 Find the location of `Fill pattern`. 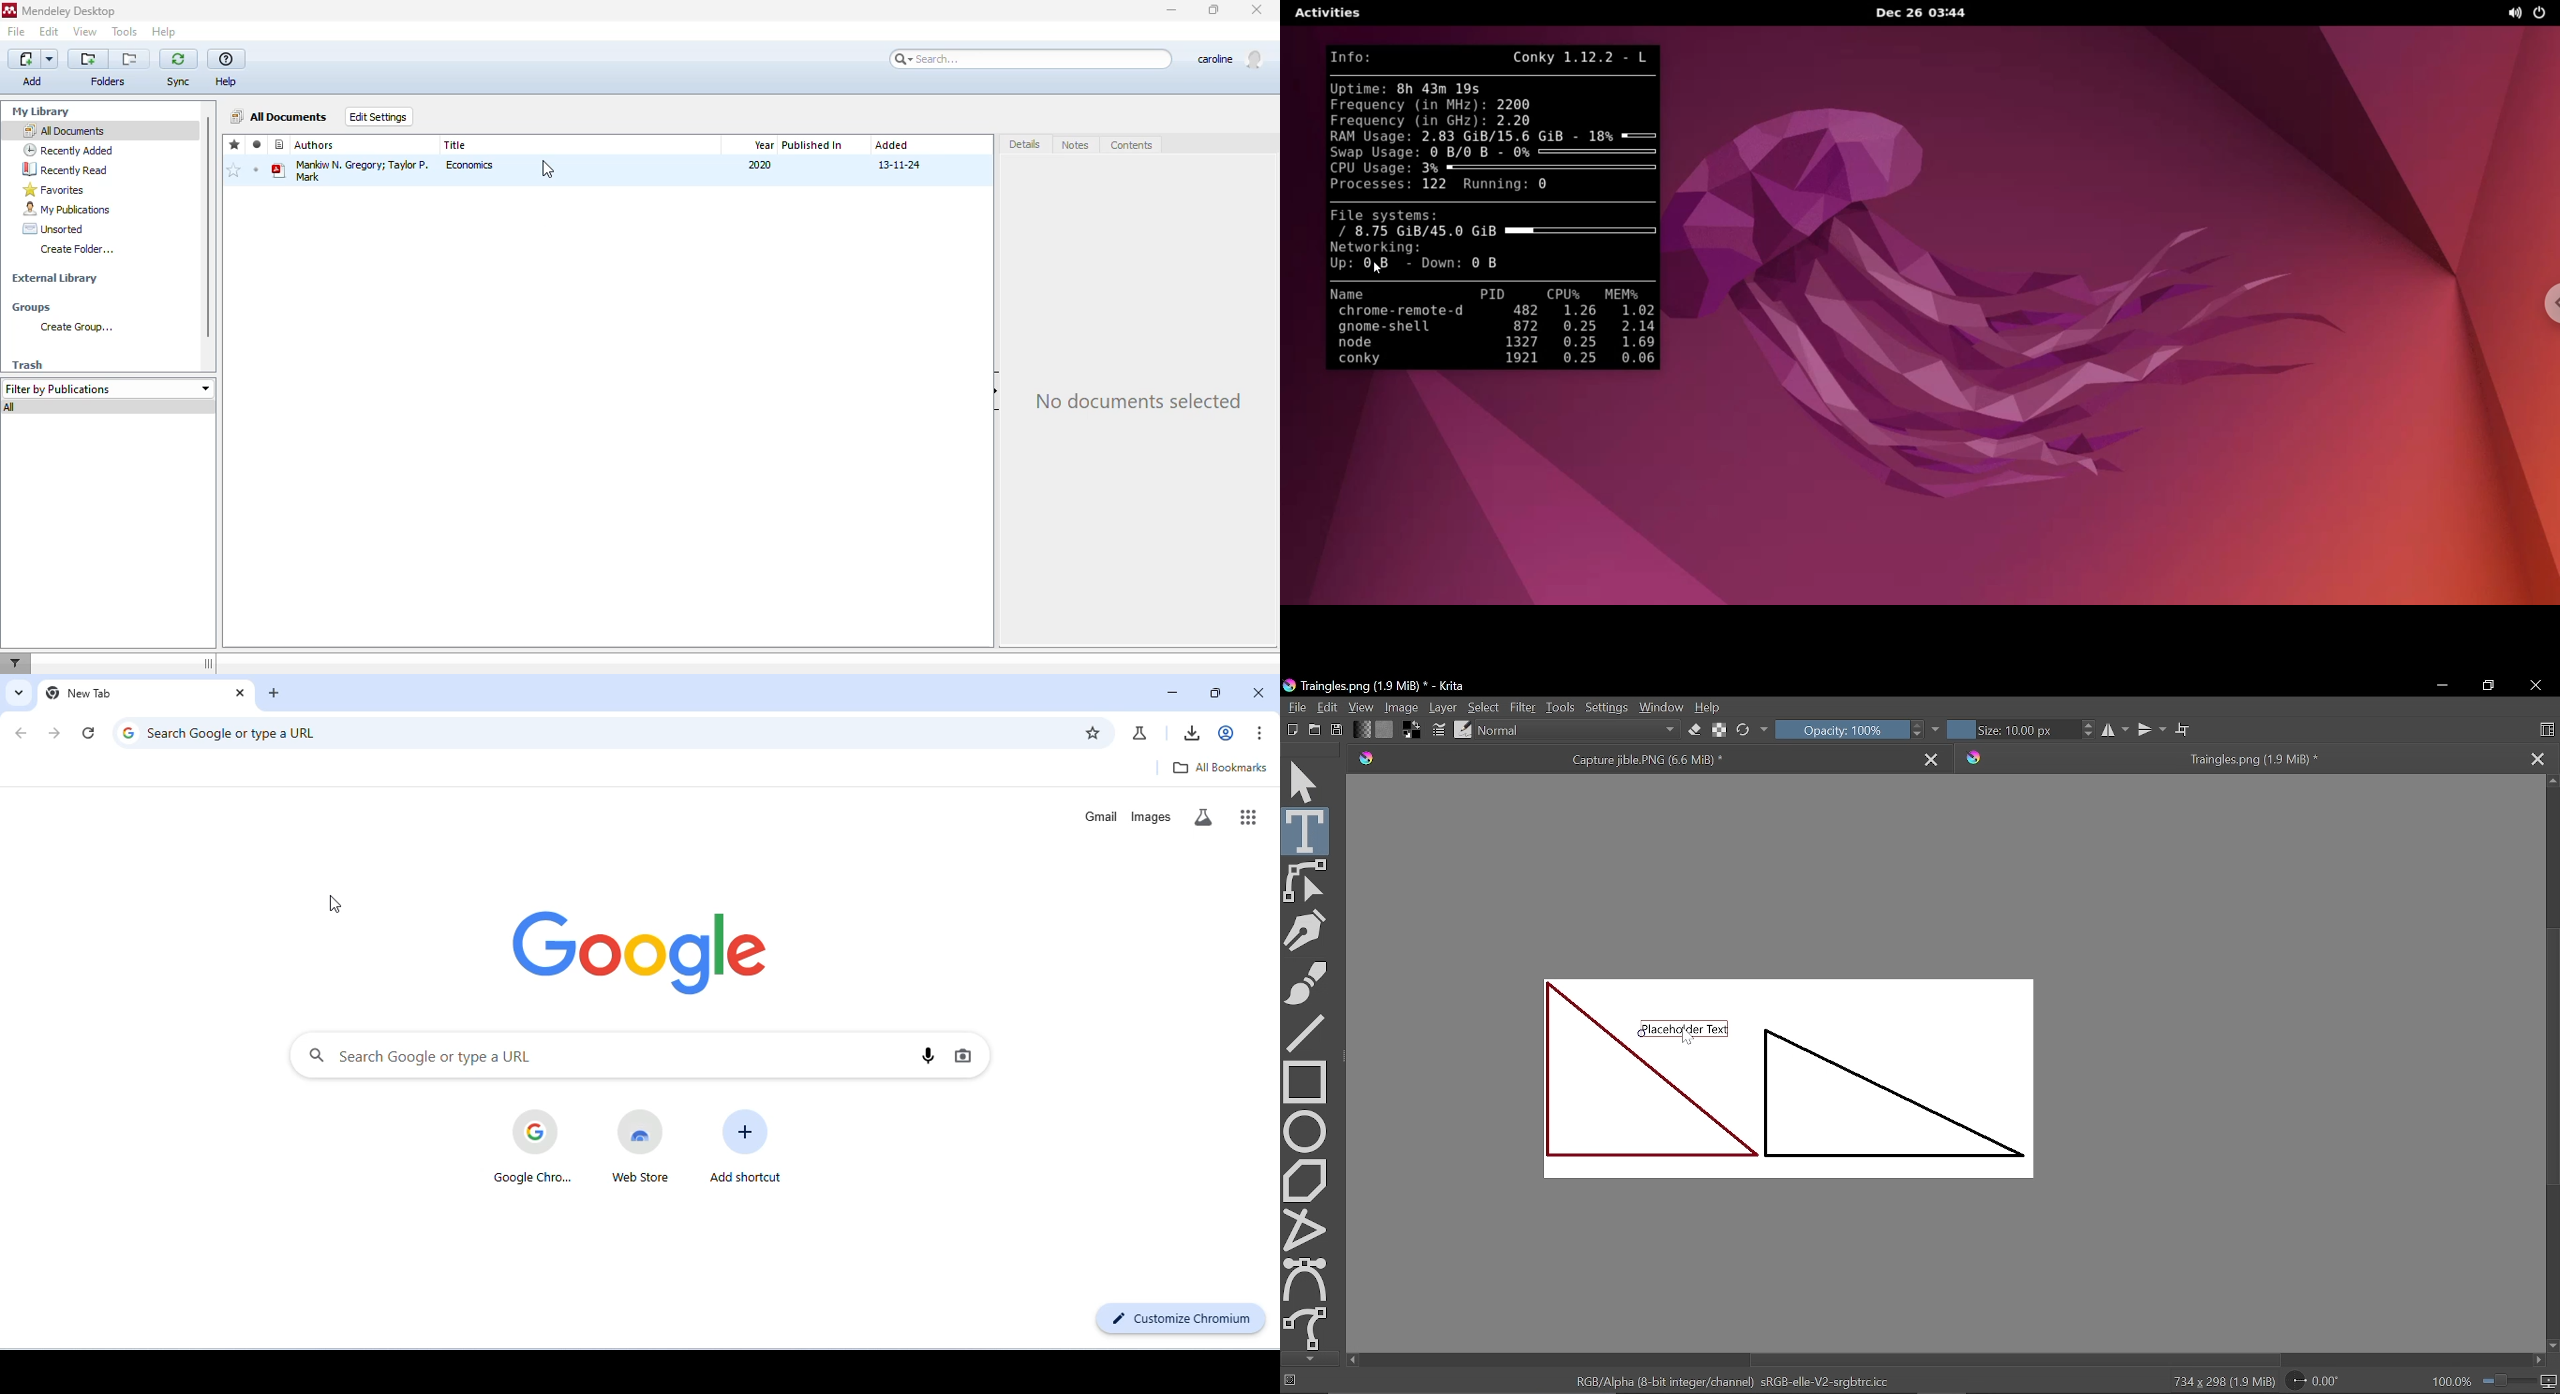

Fill pattern is located at coordinates (1384, 729).